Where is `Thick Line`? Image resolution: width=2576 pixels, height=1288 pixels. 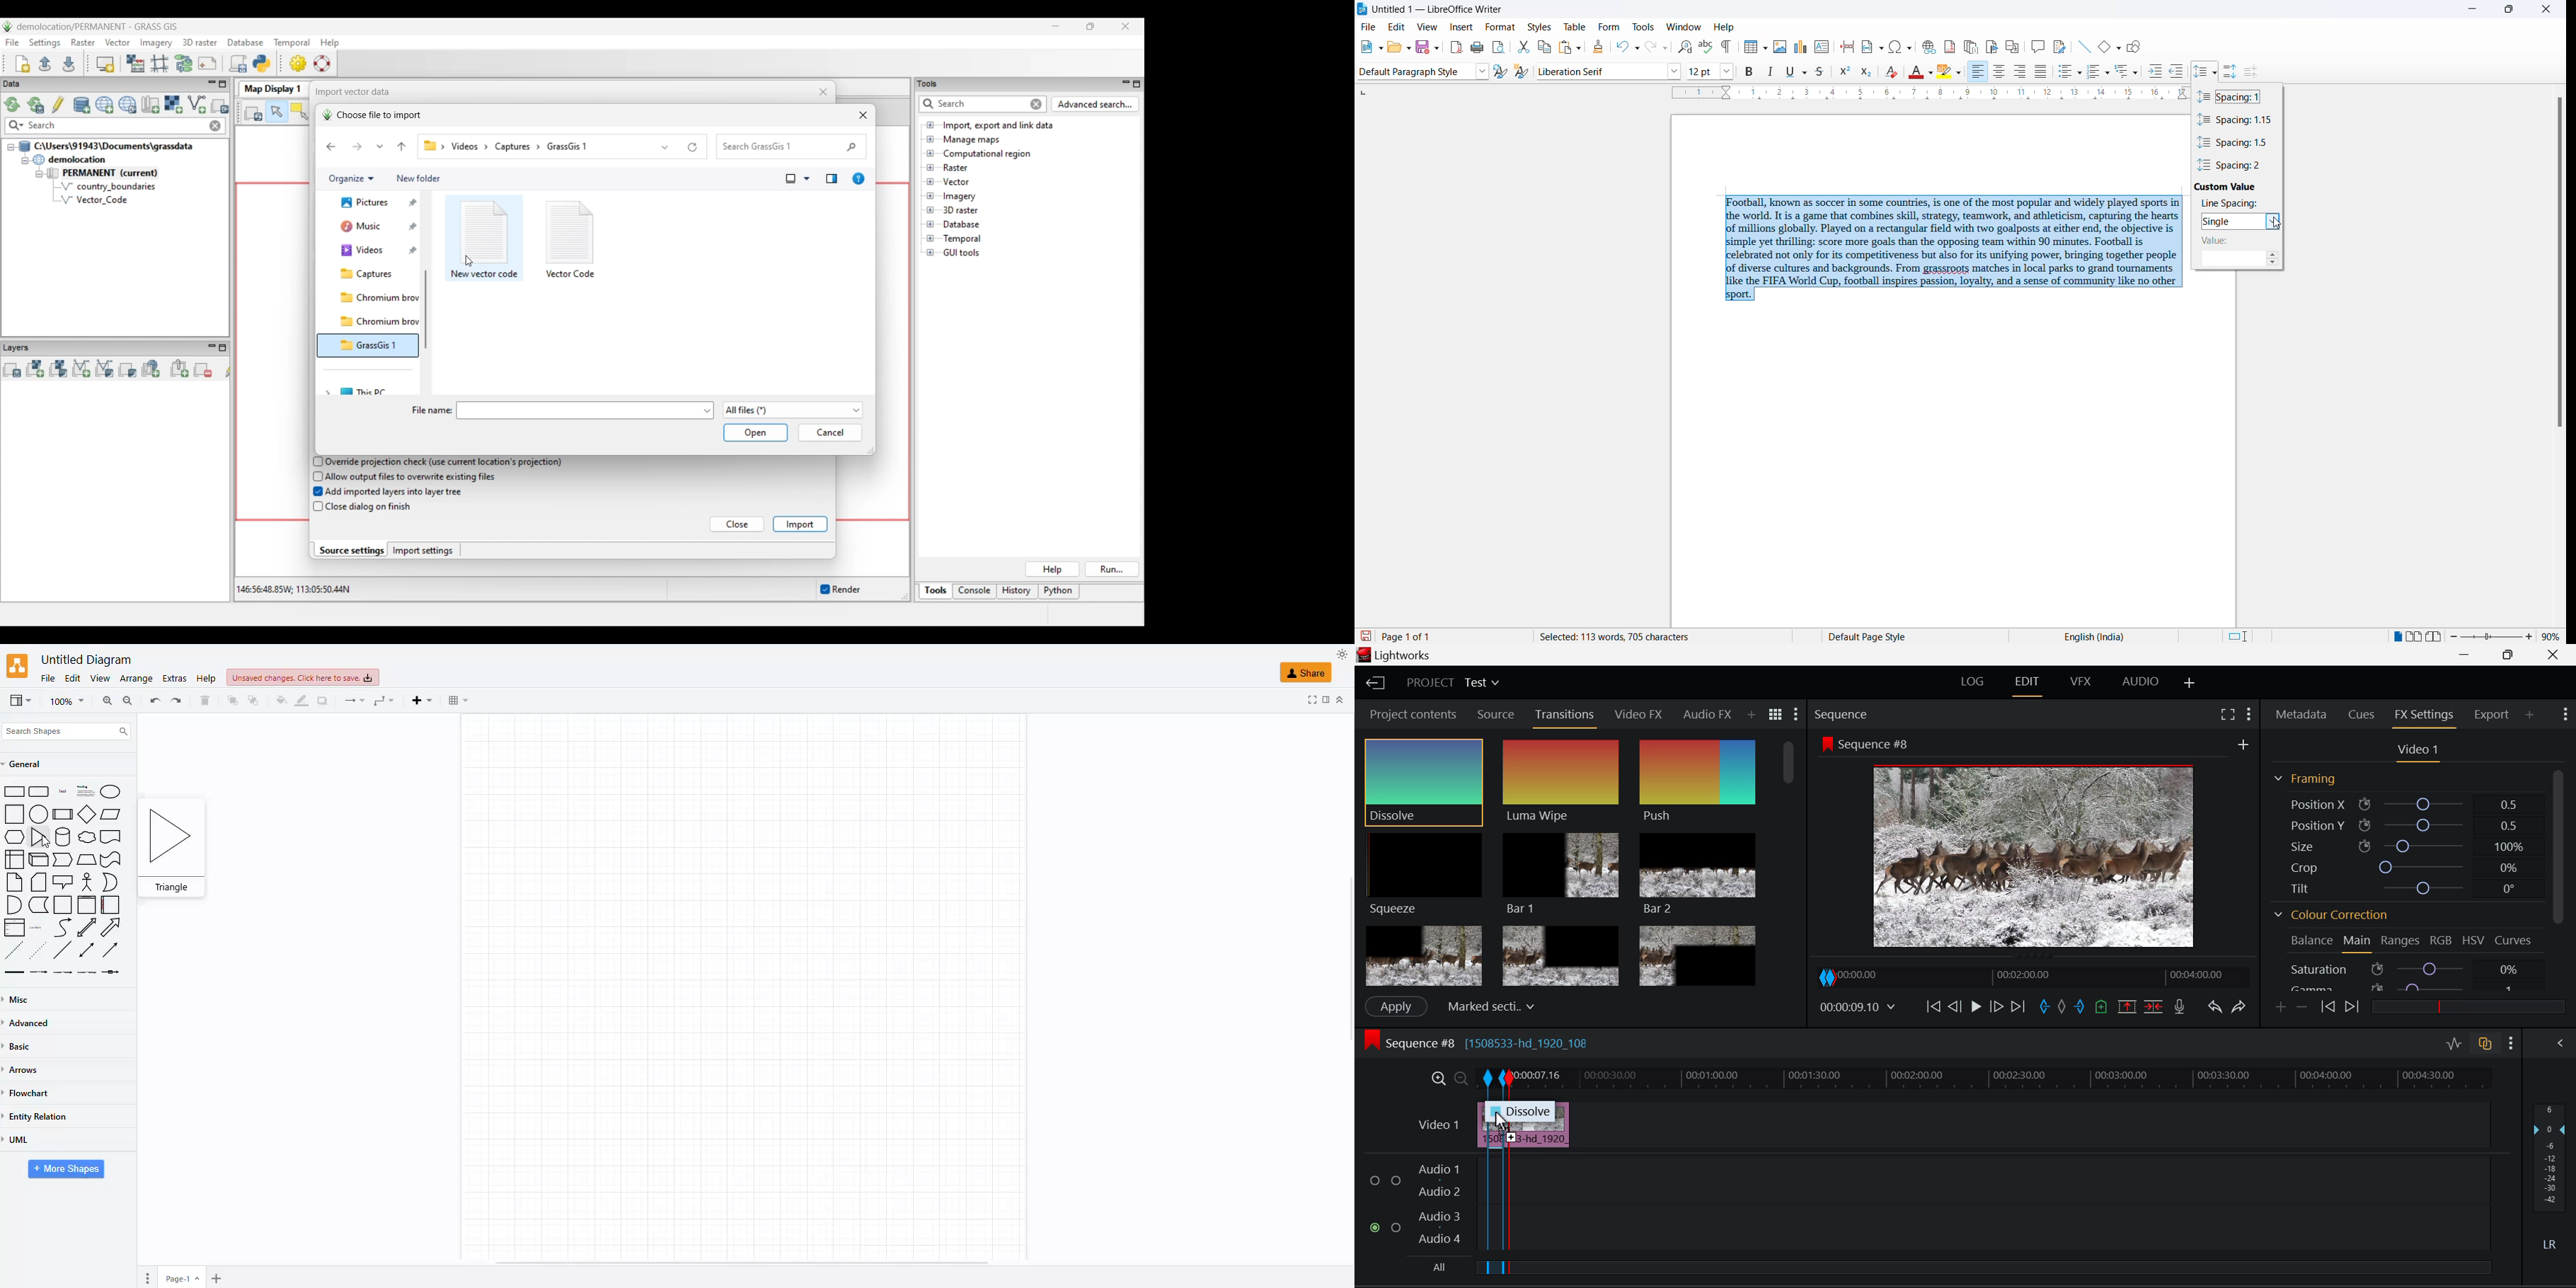 Thick Line is located at coordinates (14, 972).